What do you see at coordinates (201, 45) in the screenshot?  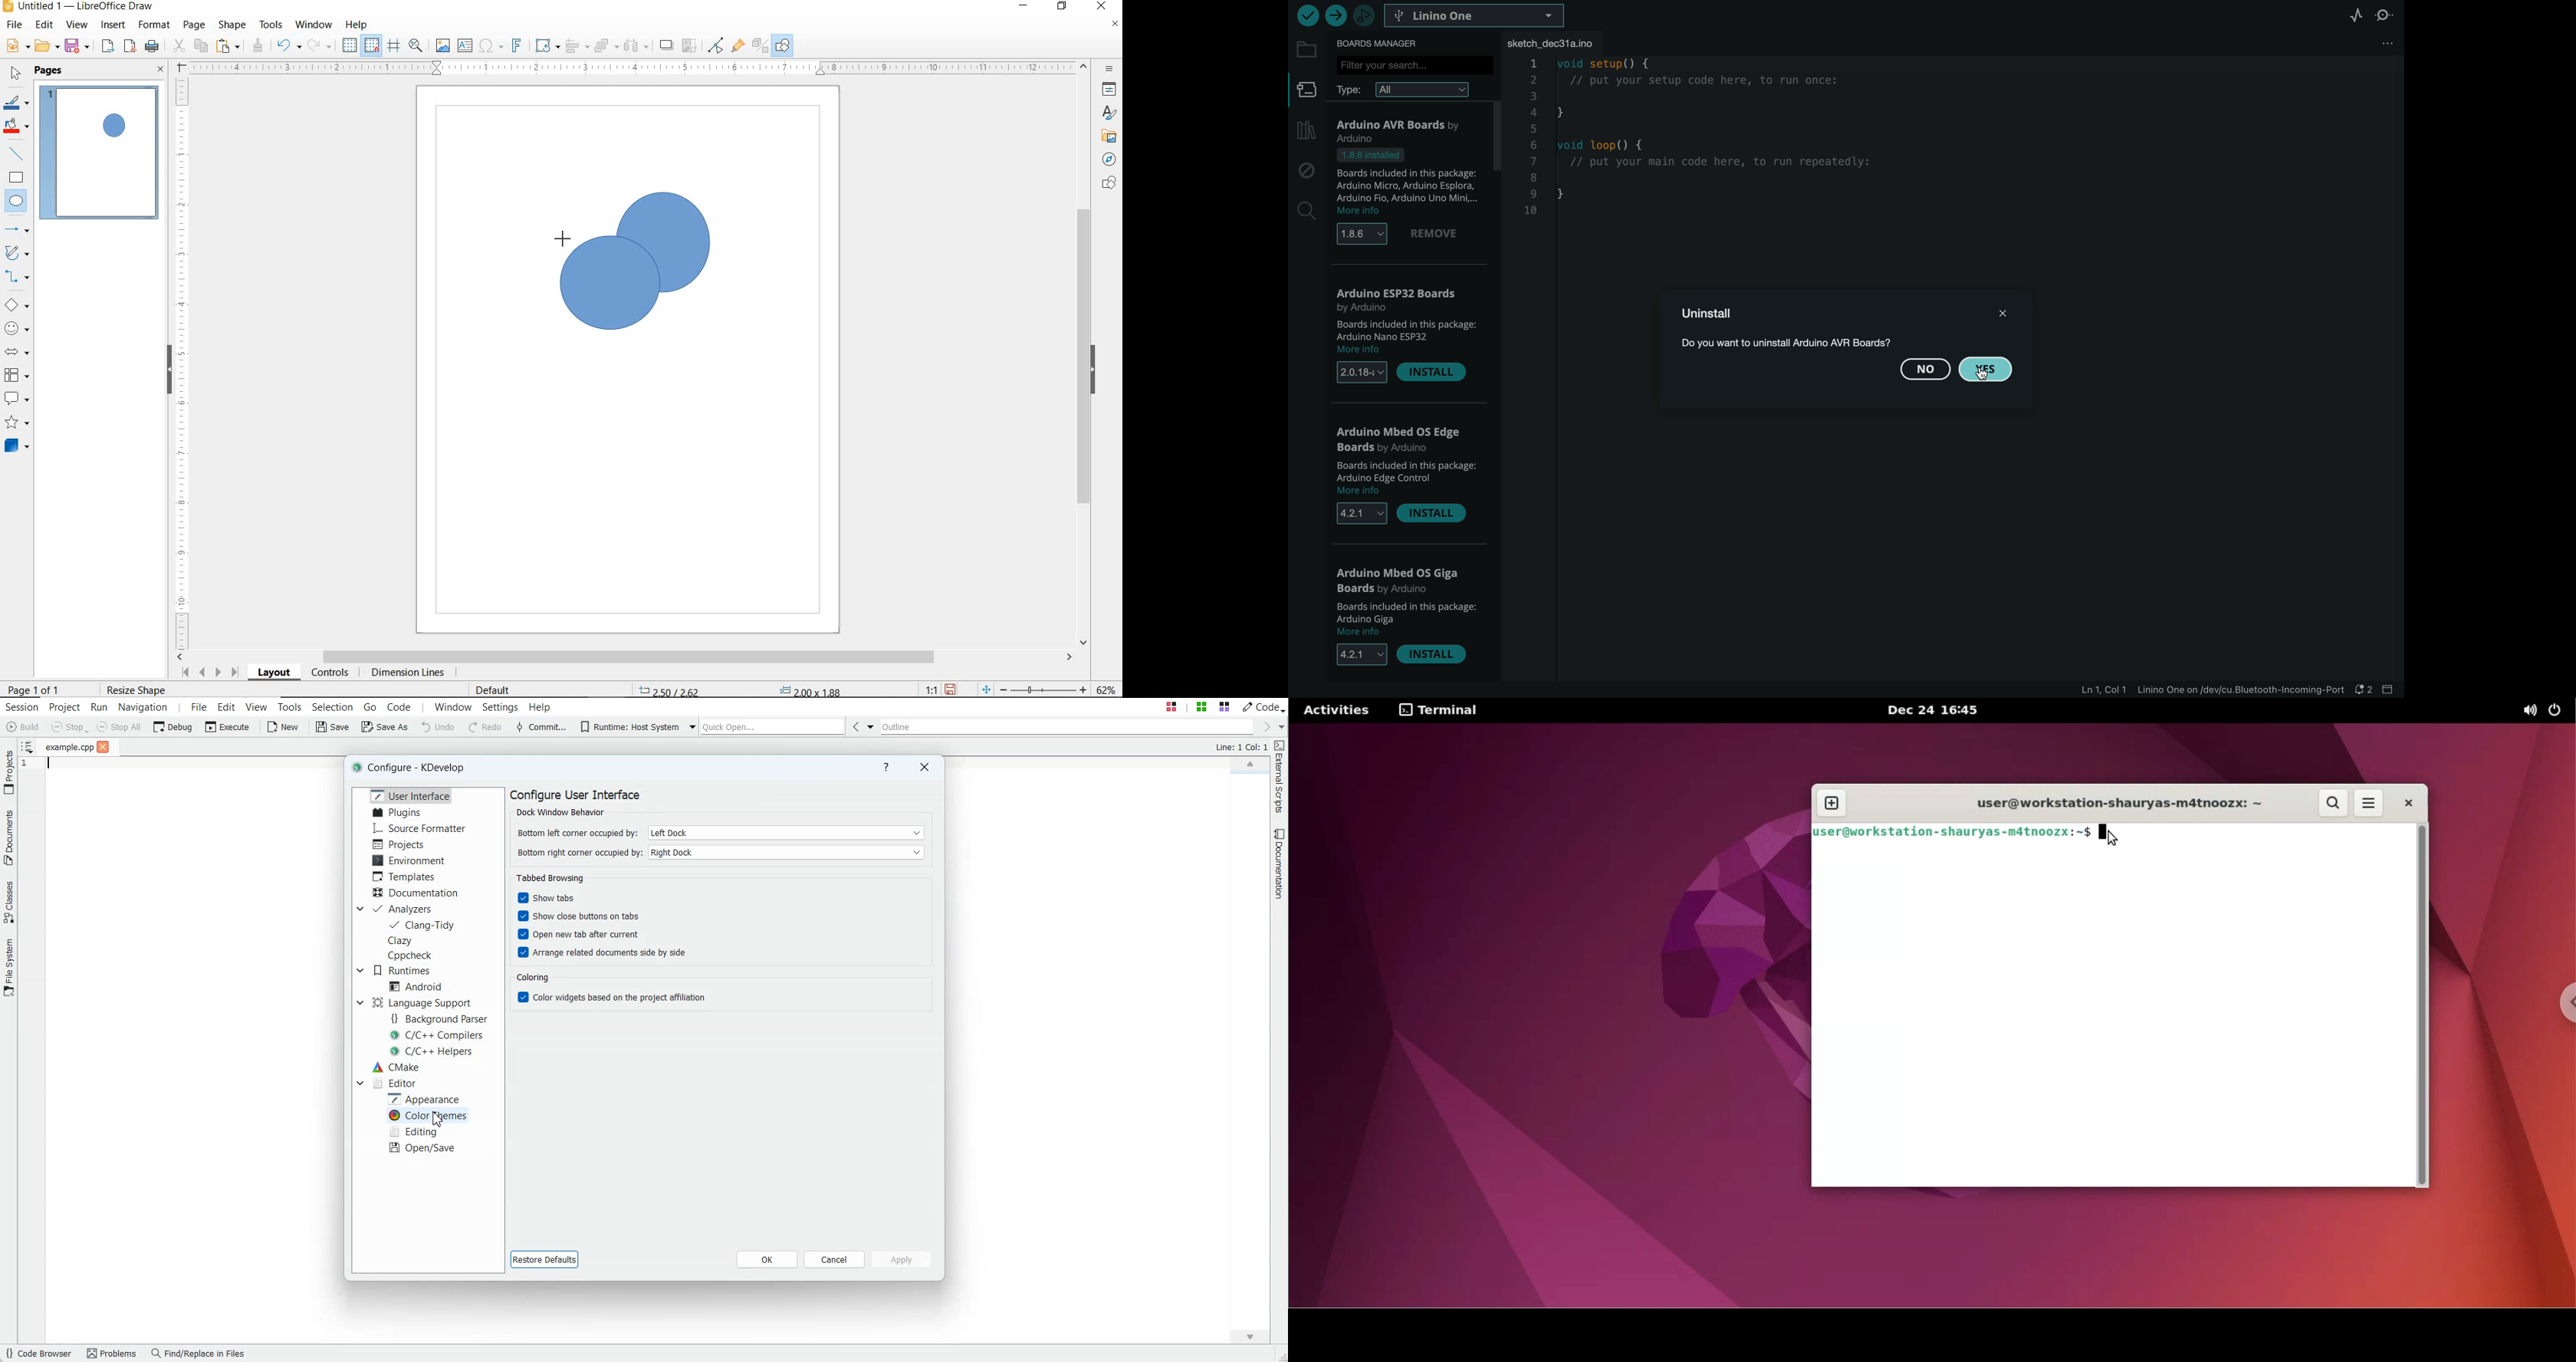 I see `COPY` at bounding box center [201, 45].